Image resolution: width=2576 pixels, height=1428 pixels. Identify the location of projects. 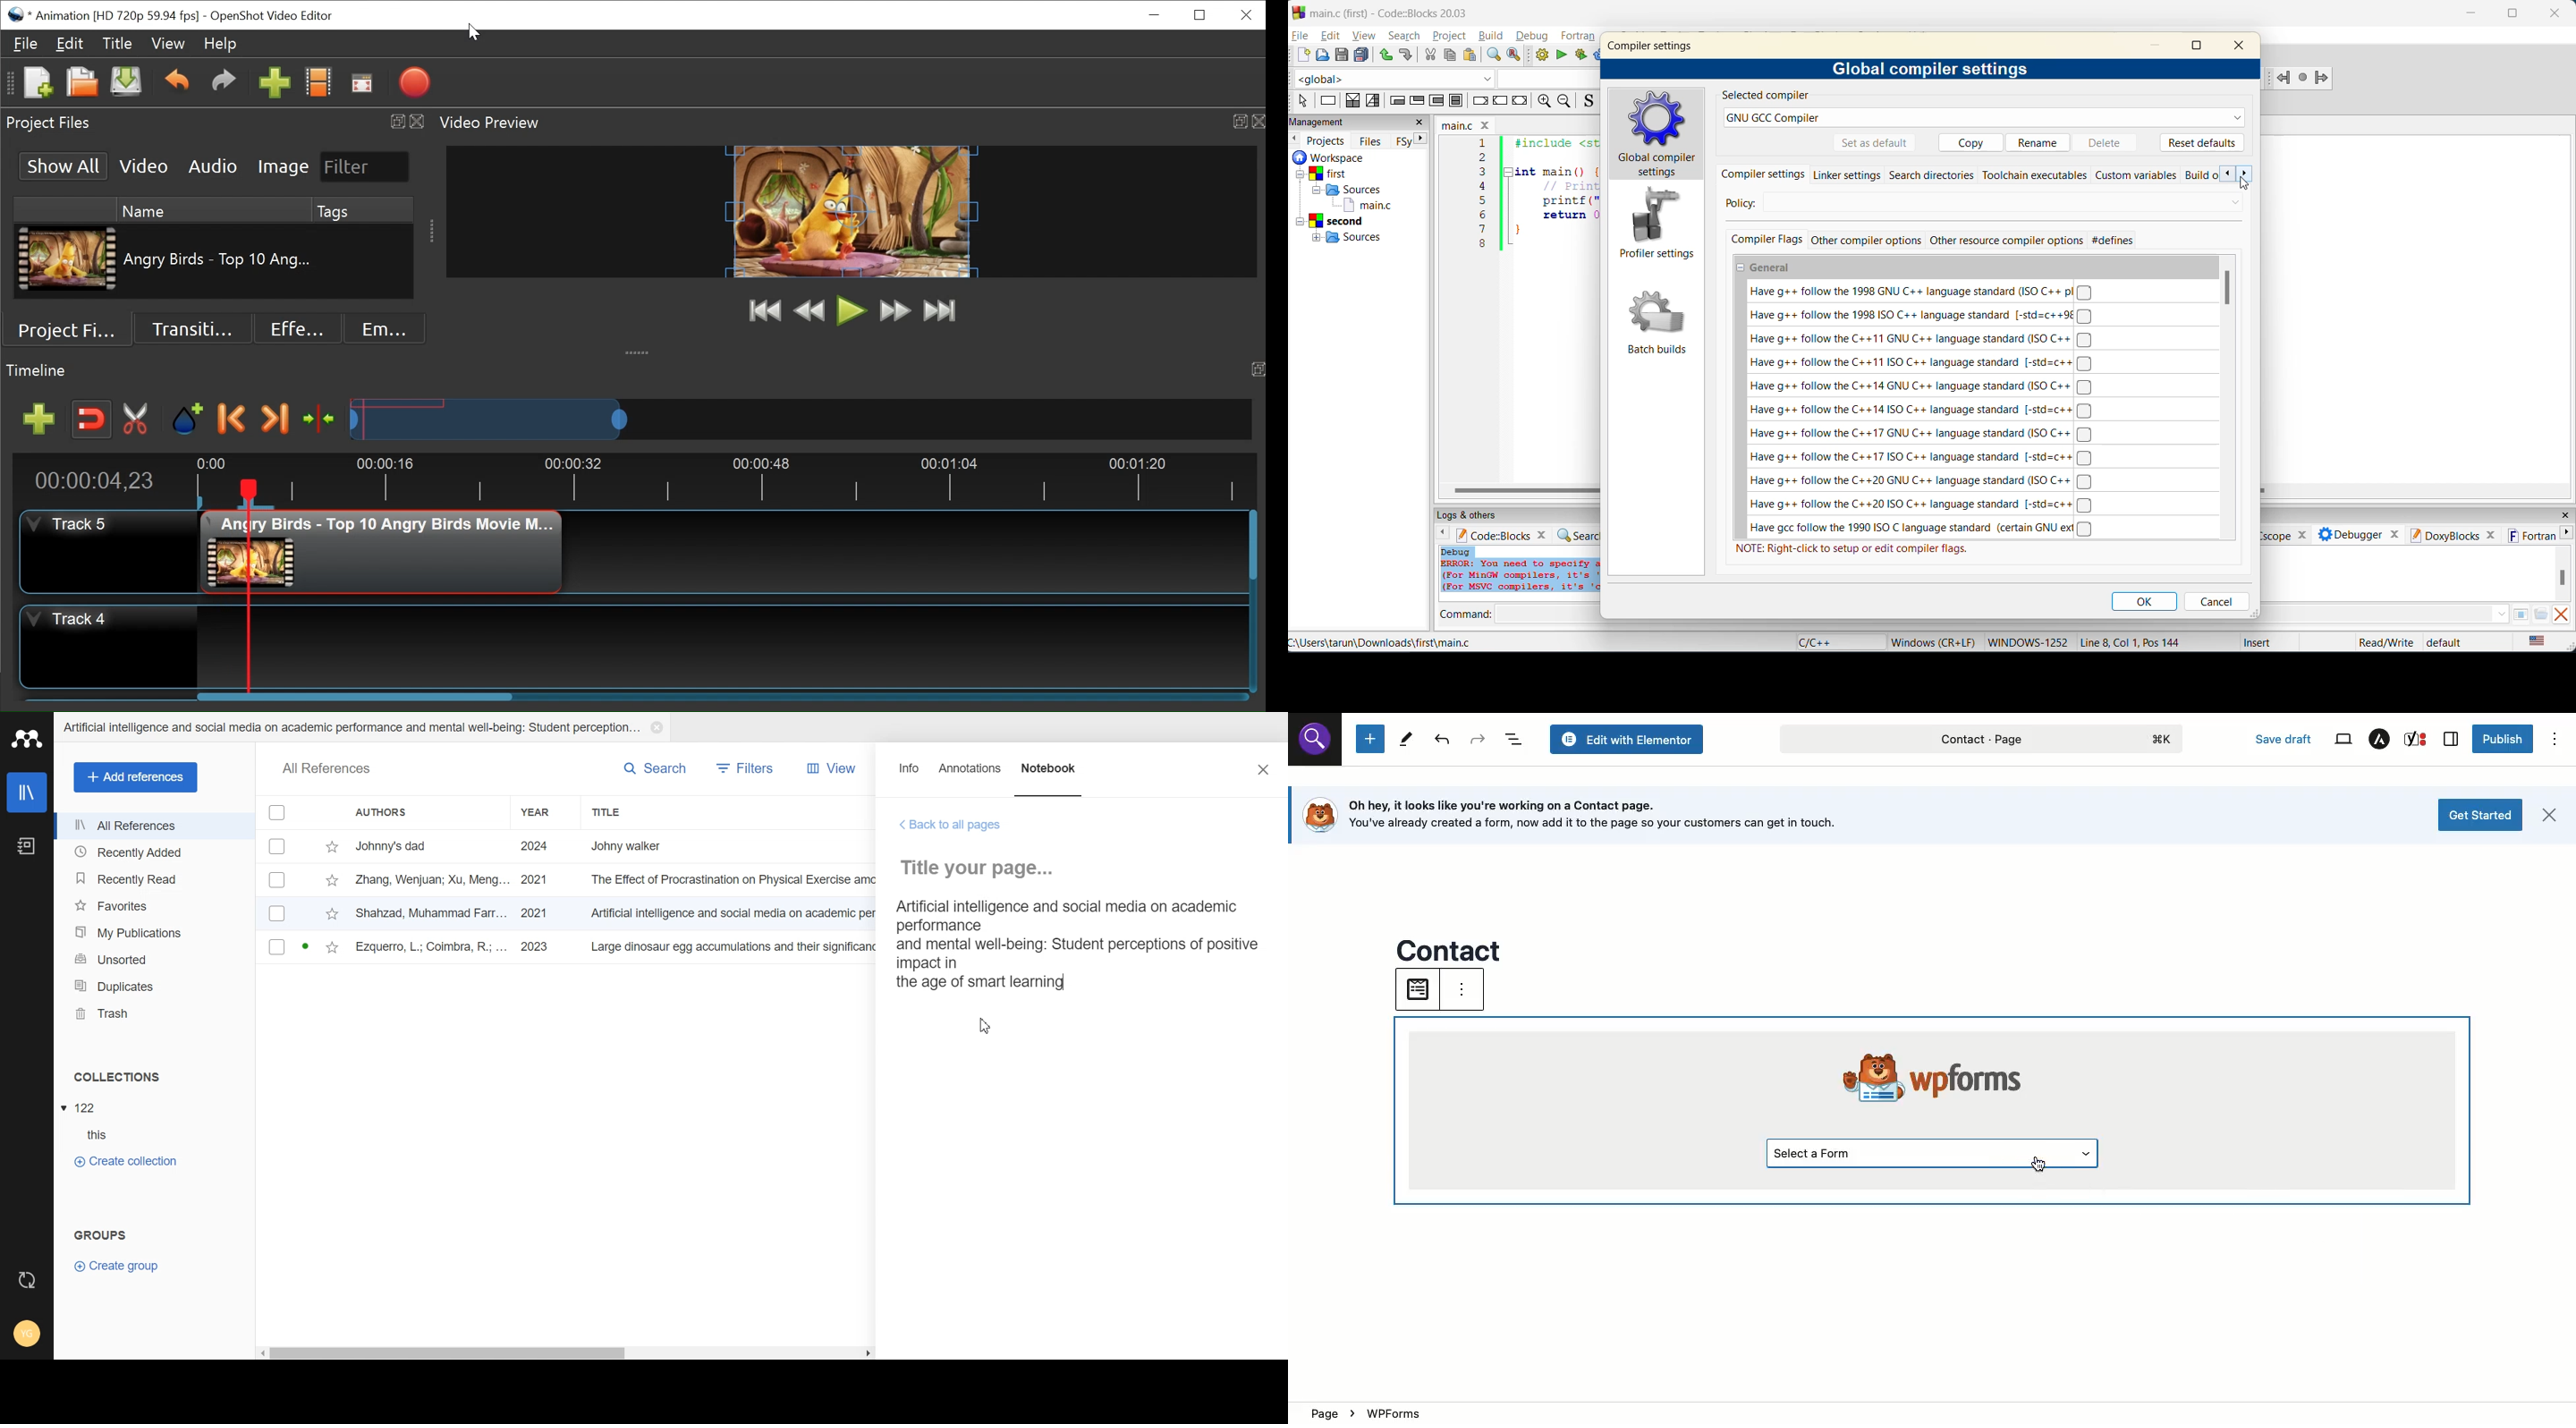
(1328, 139).